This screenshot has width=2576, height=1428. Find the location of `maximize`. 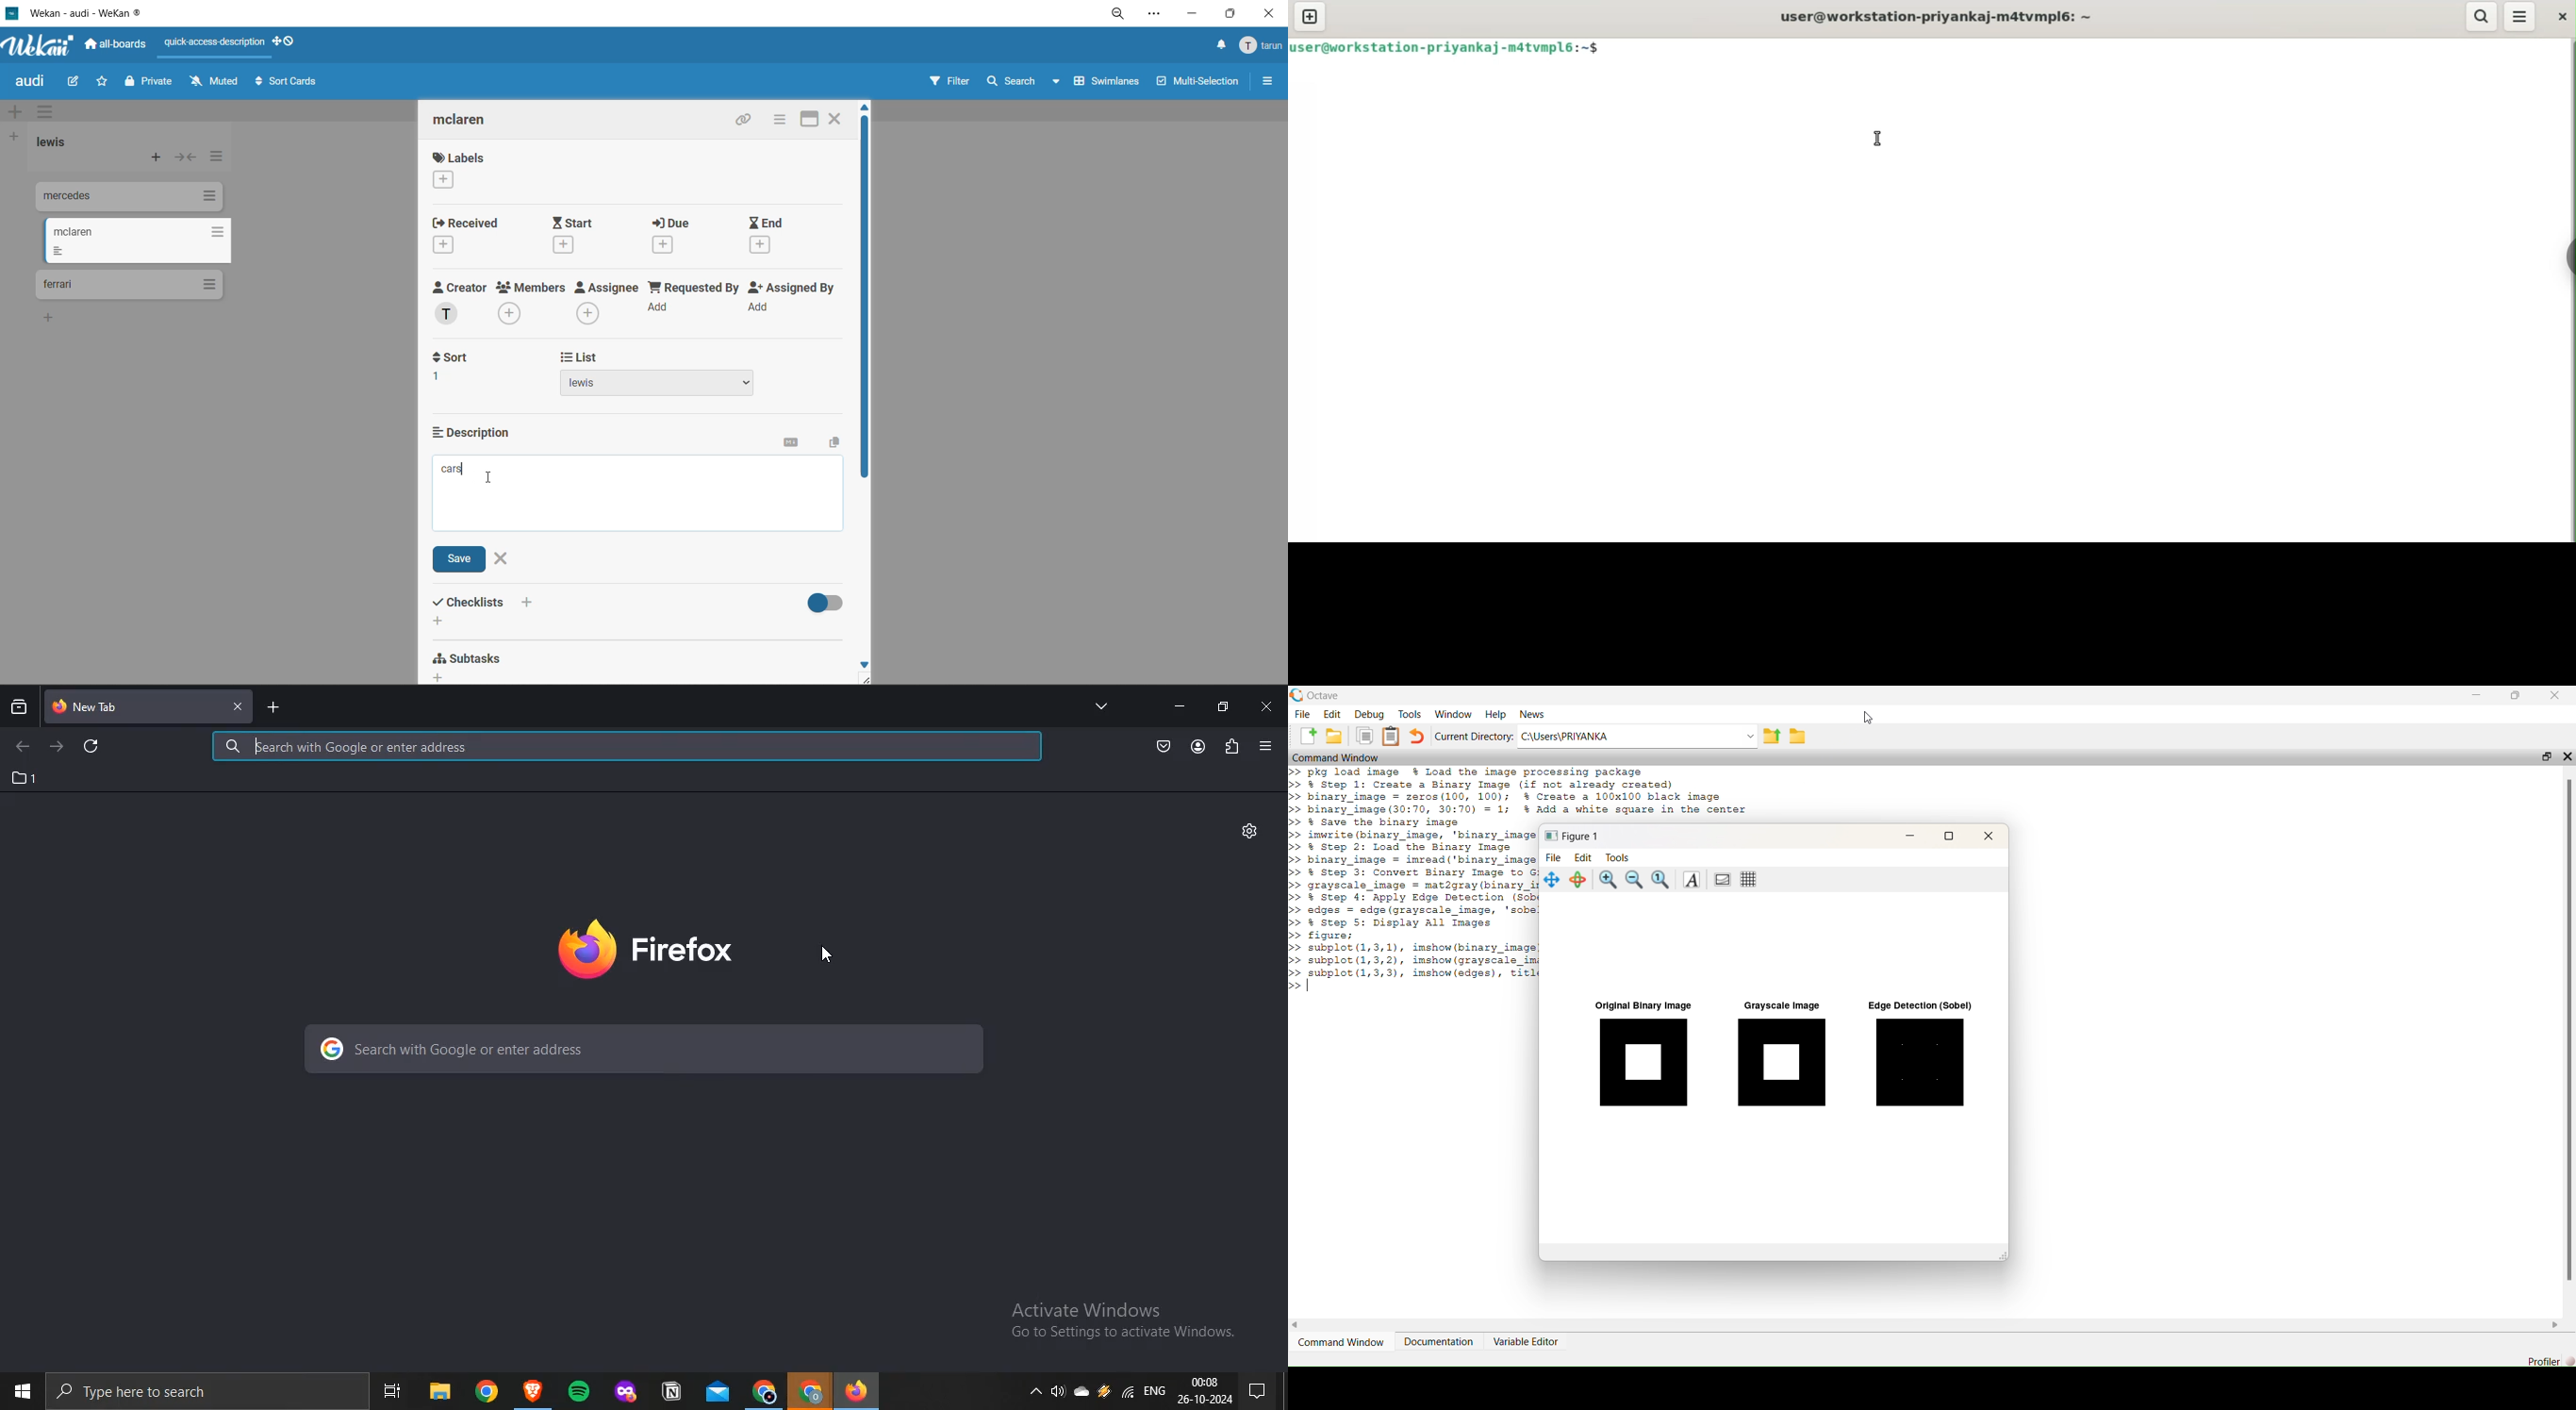

maximize is located at coordinates (812, 117).